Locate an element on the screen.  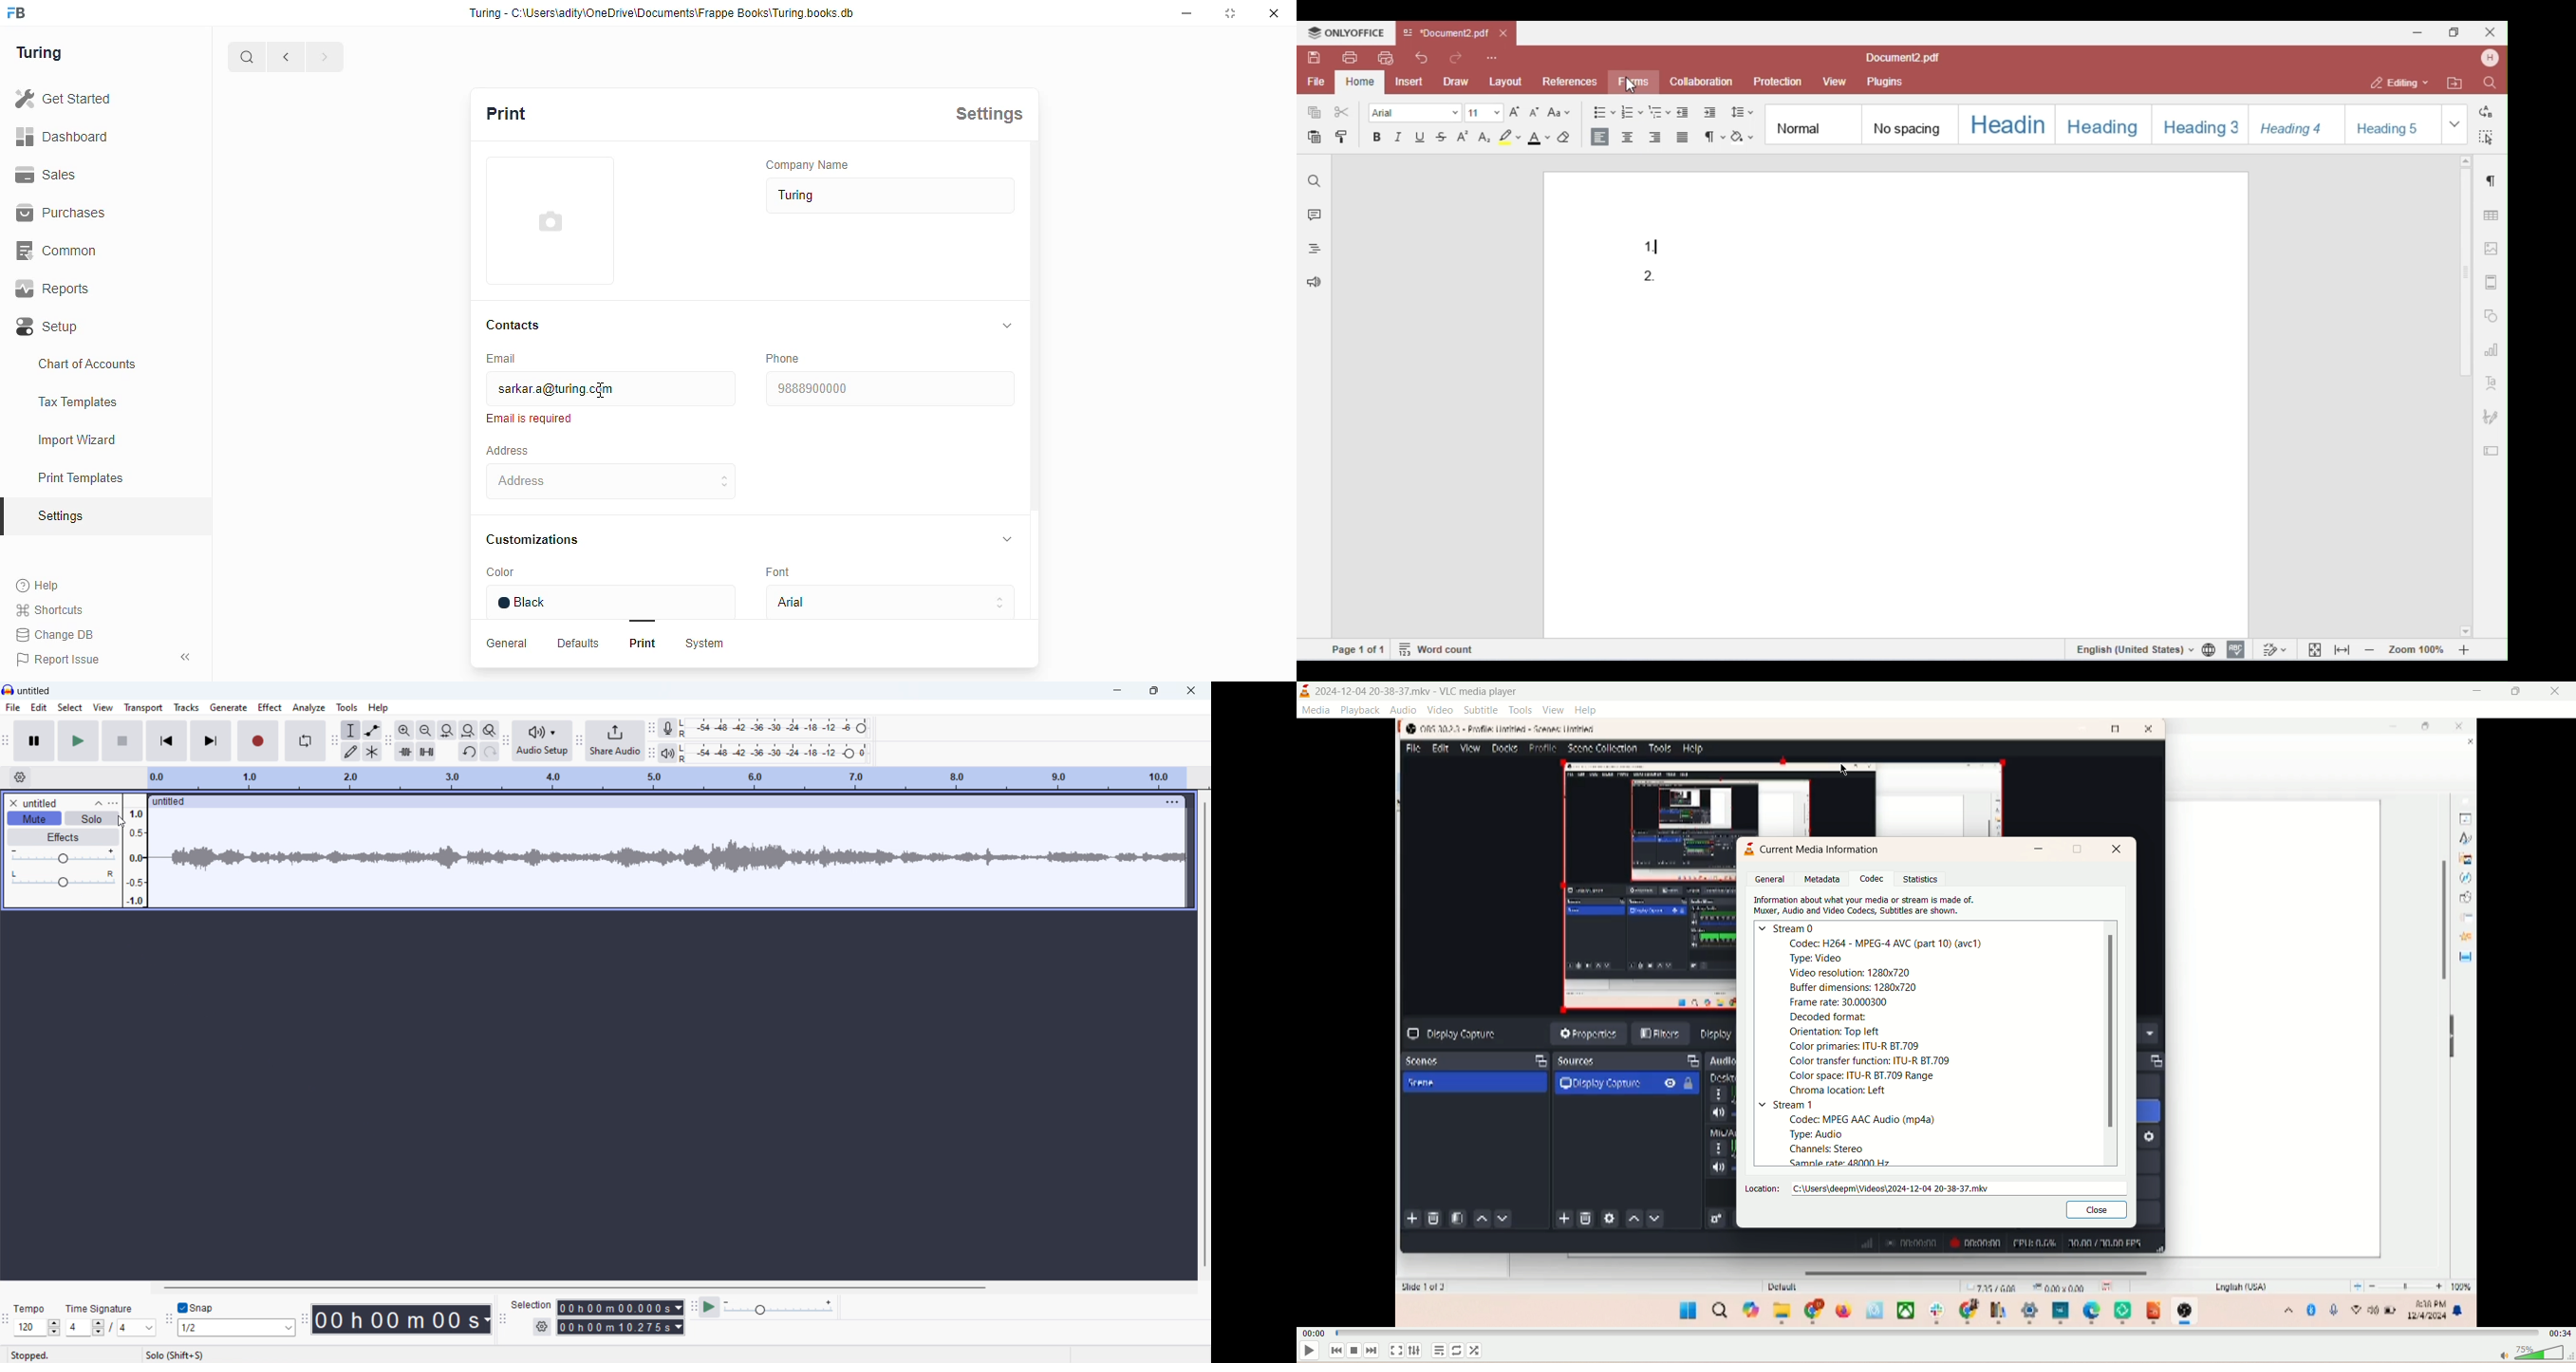
maximise is located at coordinates (1233, 14).